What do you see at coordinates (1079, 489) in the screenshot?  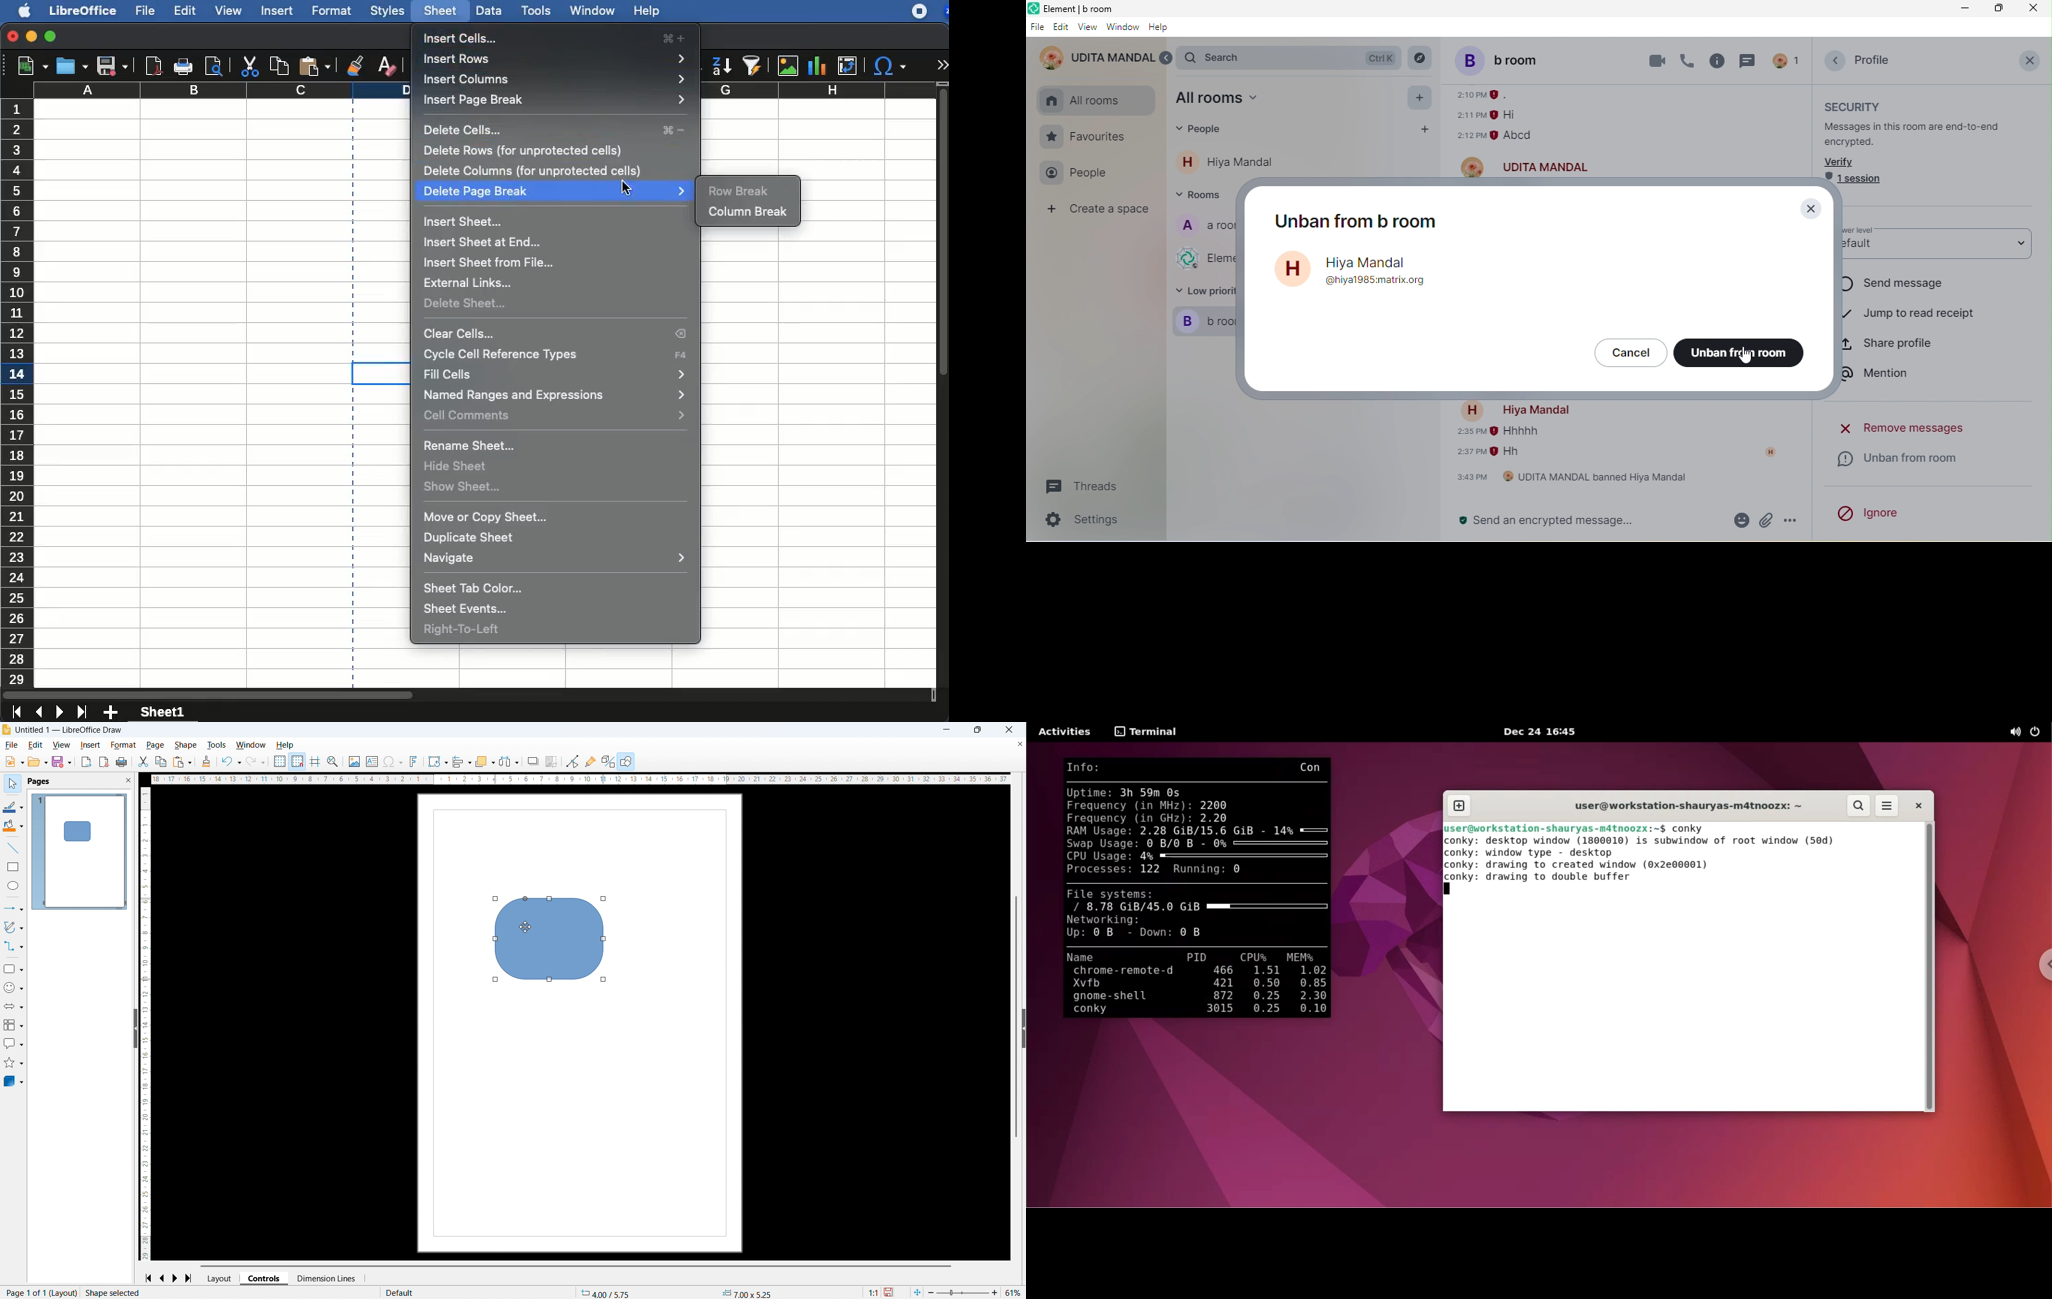 I see `threads` at bounding box center [1079, 489].